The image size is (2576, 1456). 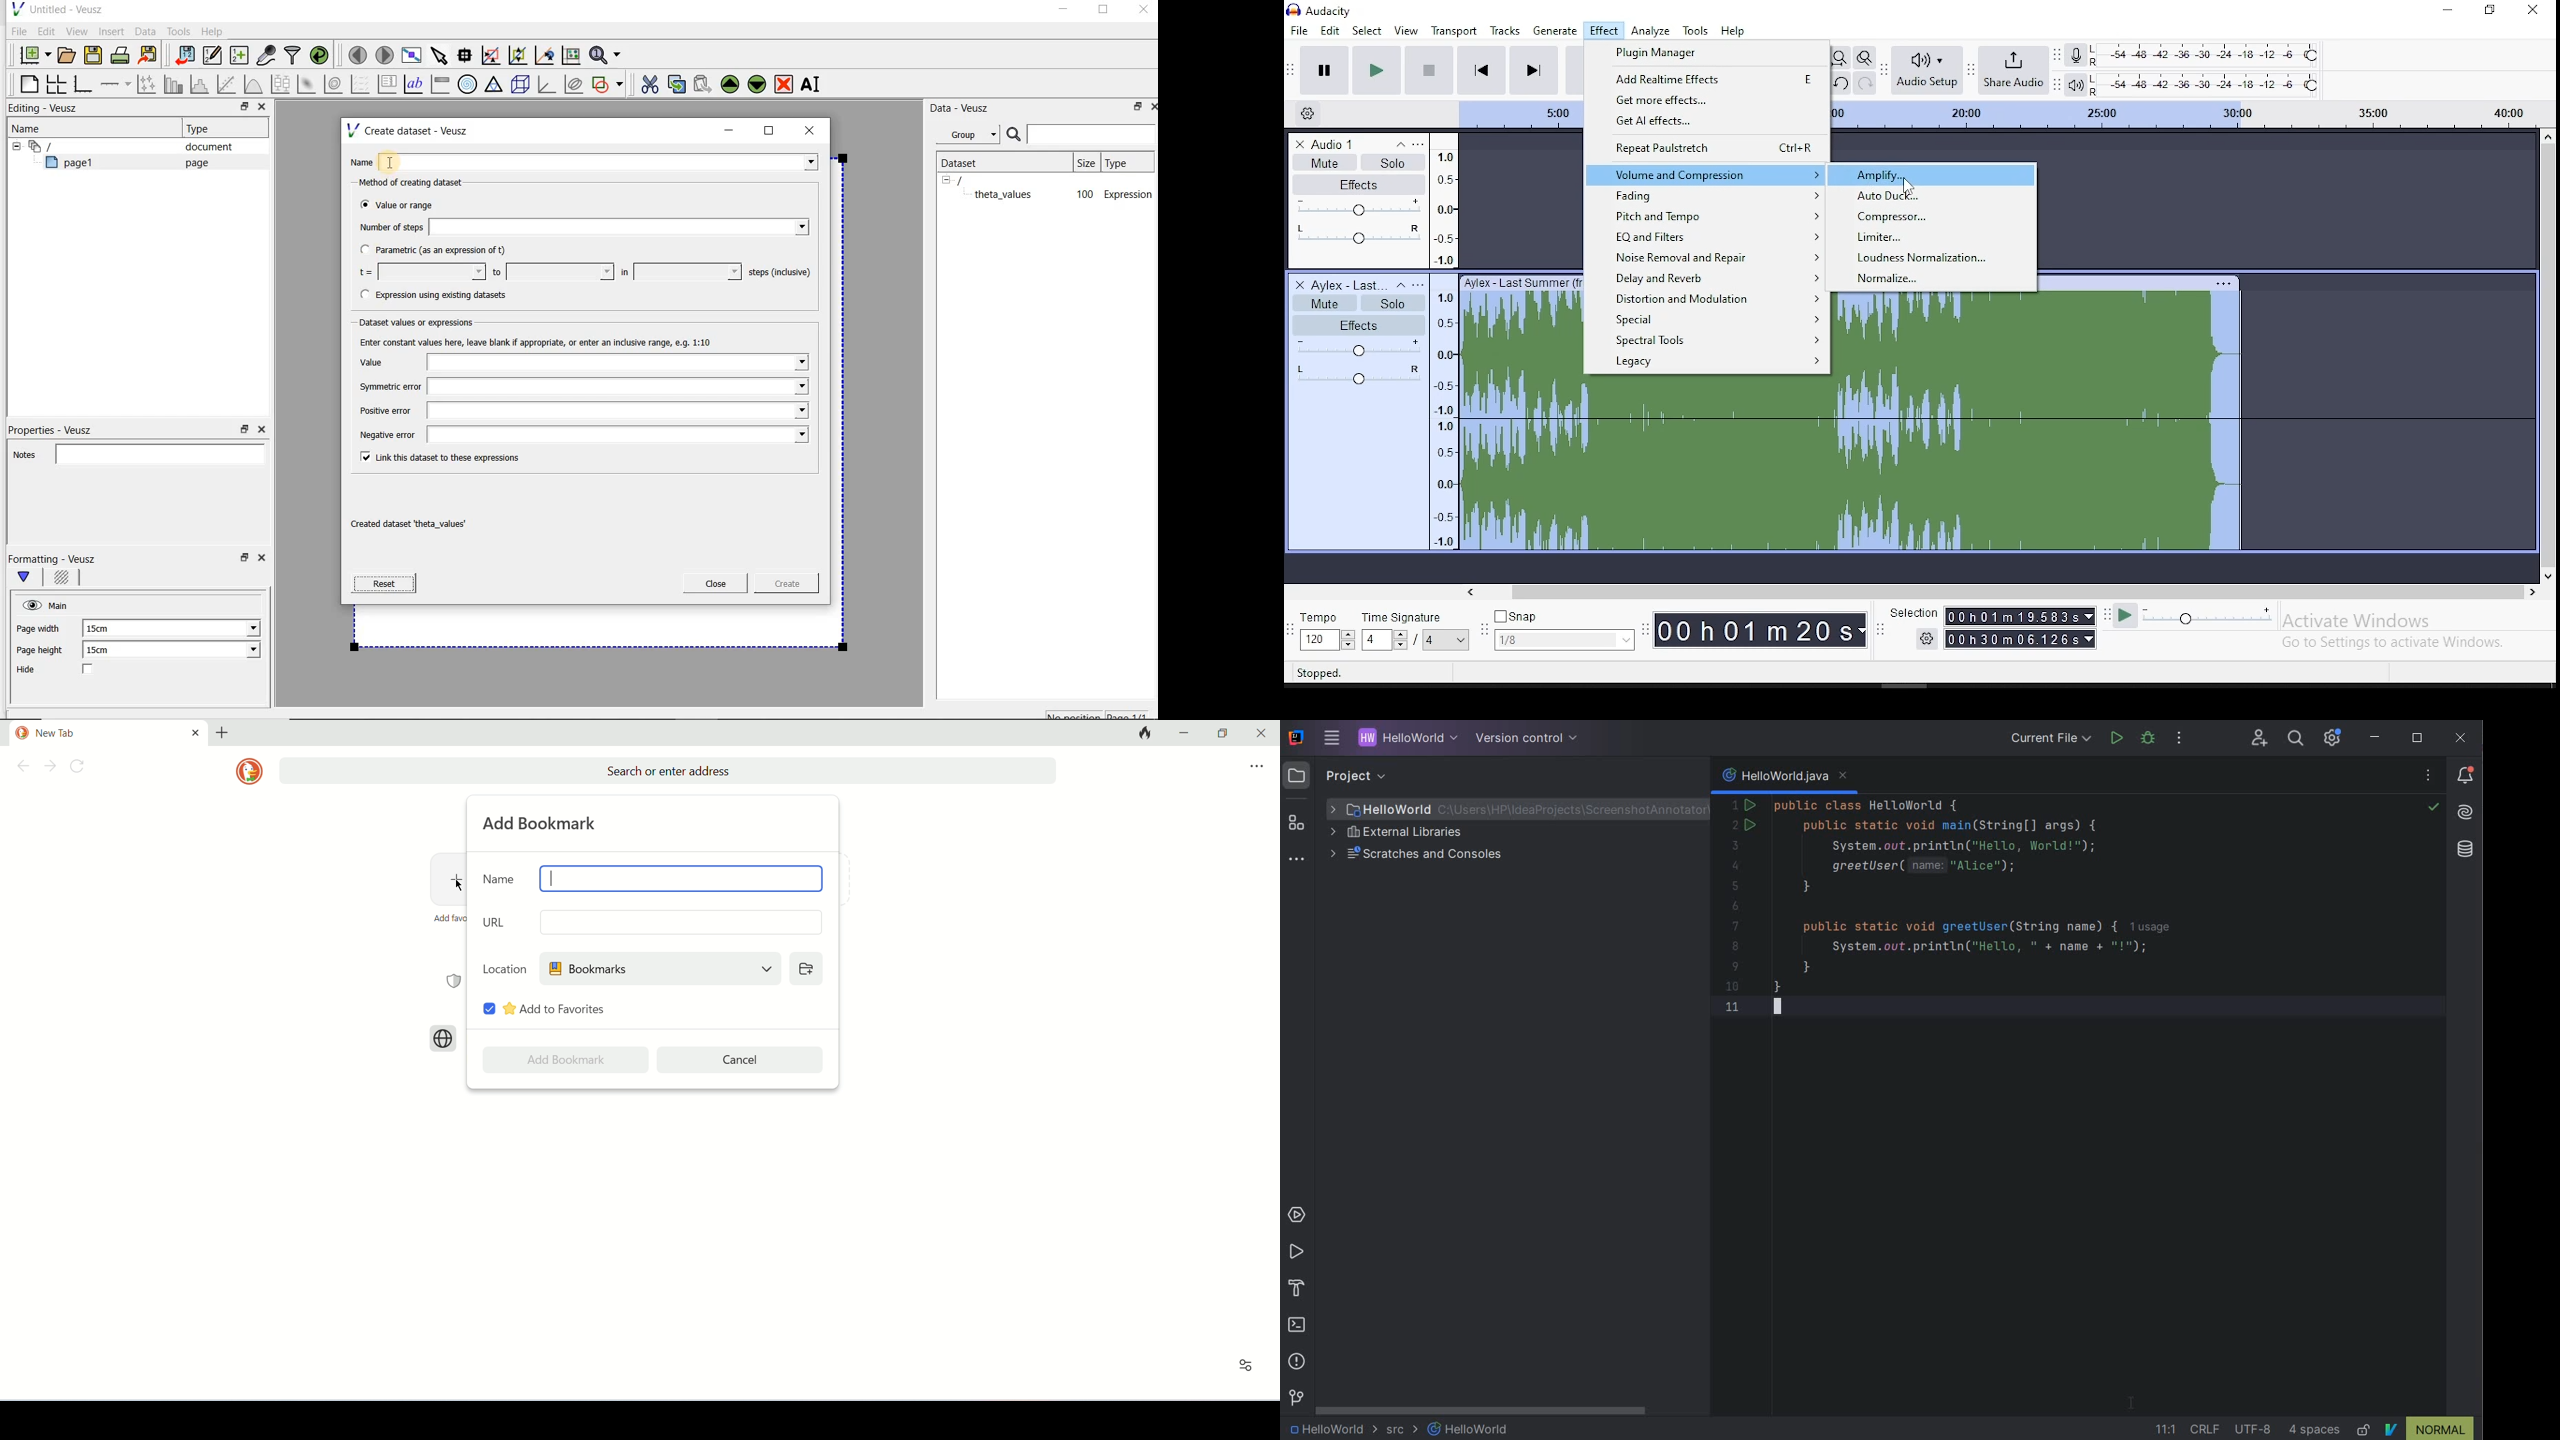 What do you see at coordinates (30, 128) in the screenshot?
I see `Name` at bounding box center [30, 128].